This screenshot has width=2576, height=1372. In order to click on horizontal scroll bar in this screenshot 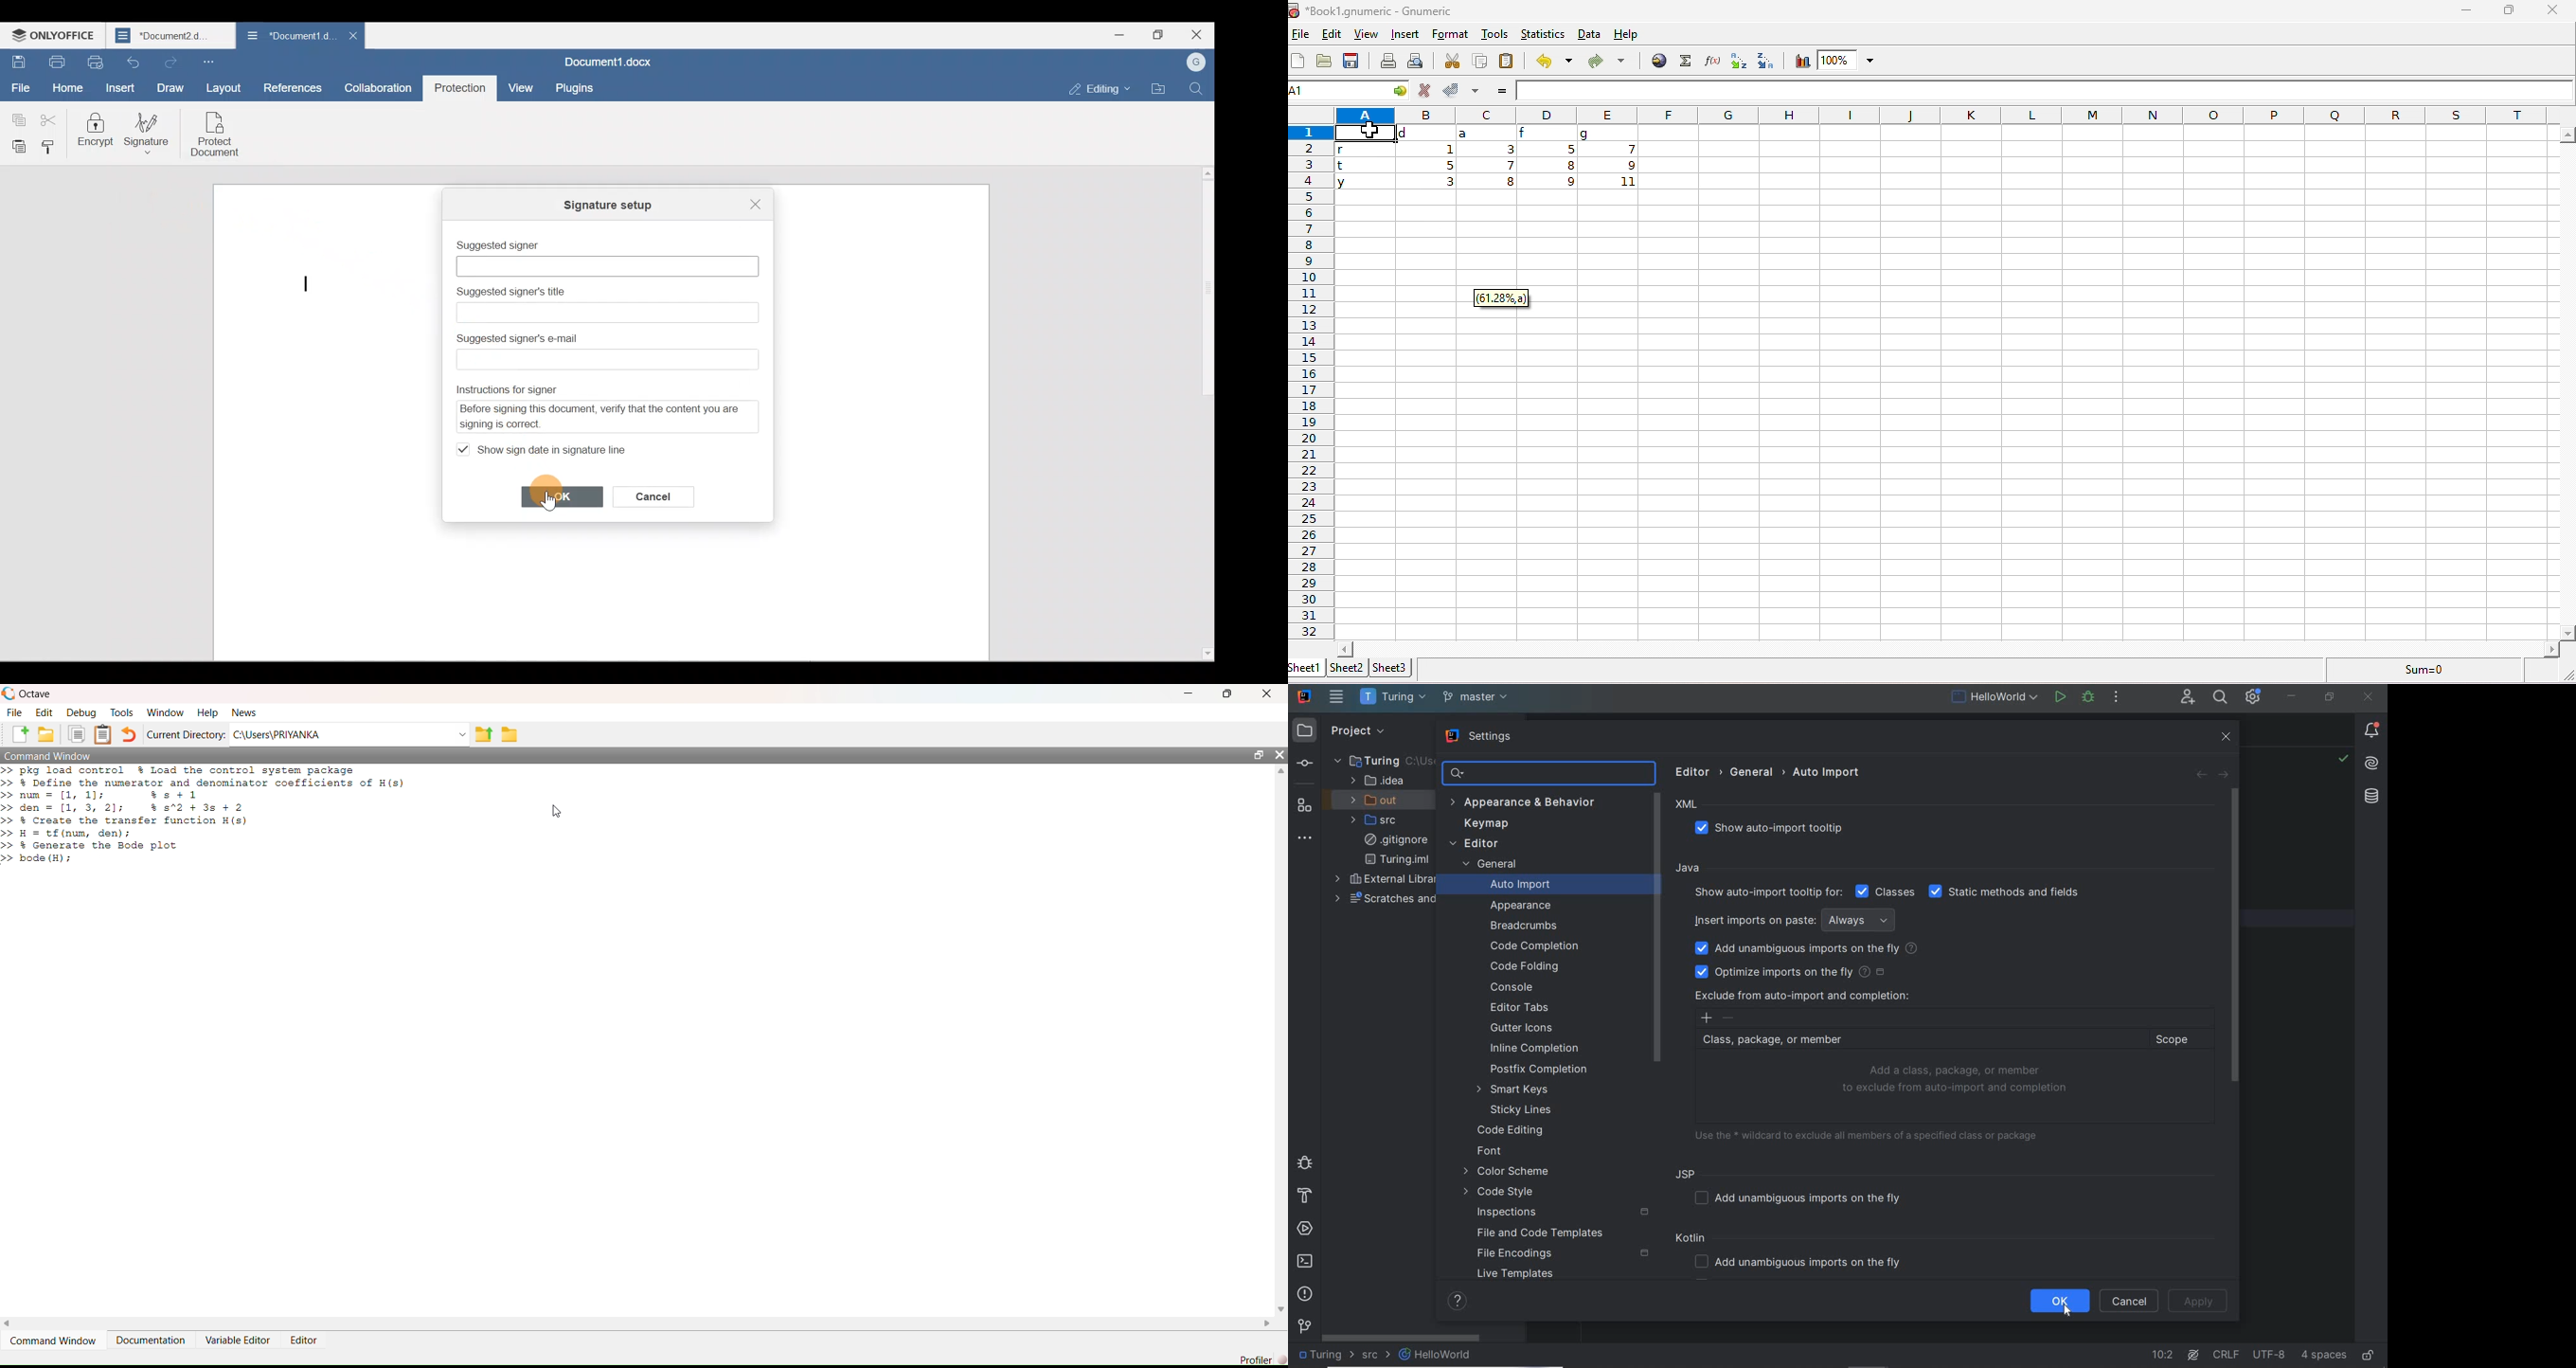, I will do `click(638, 1324)`.